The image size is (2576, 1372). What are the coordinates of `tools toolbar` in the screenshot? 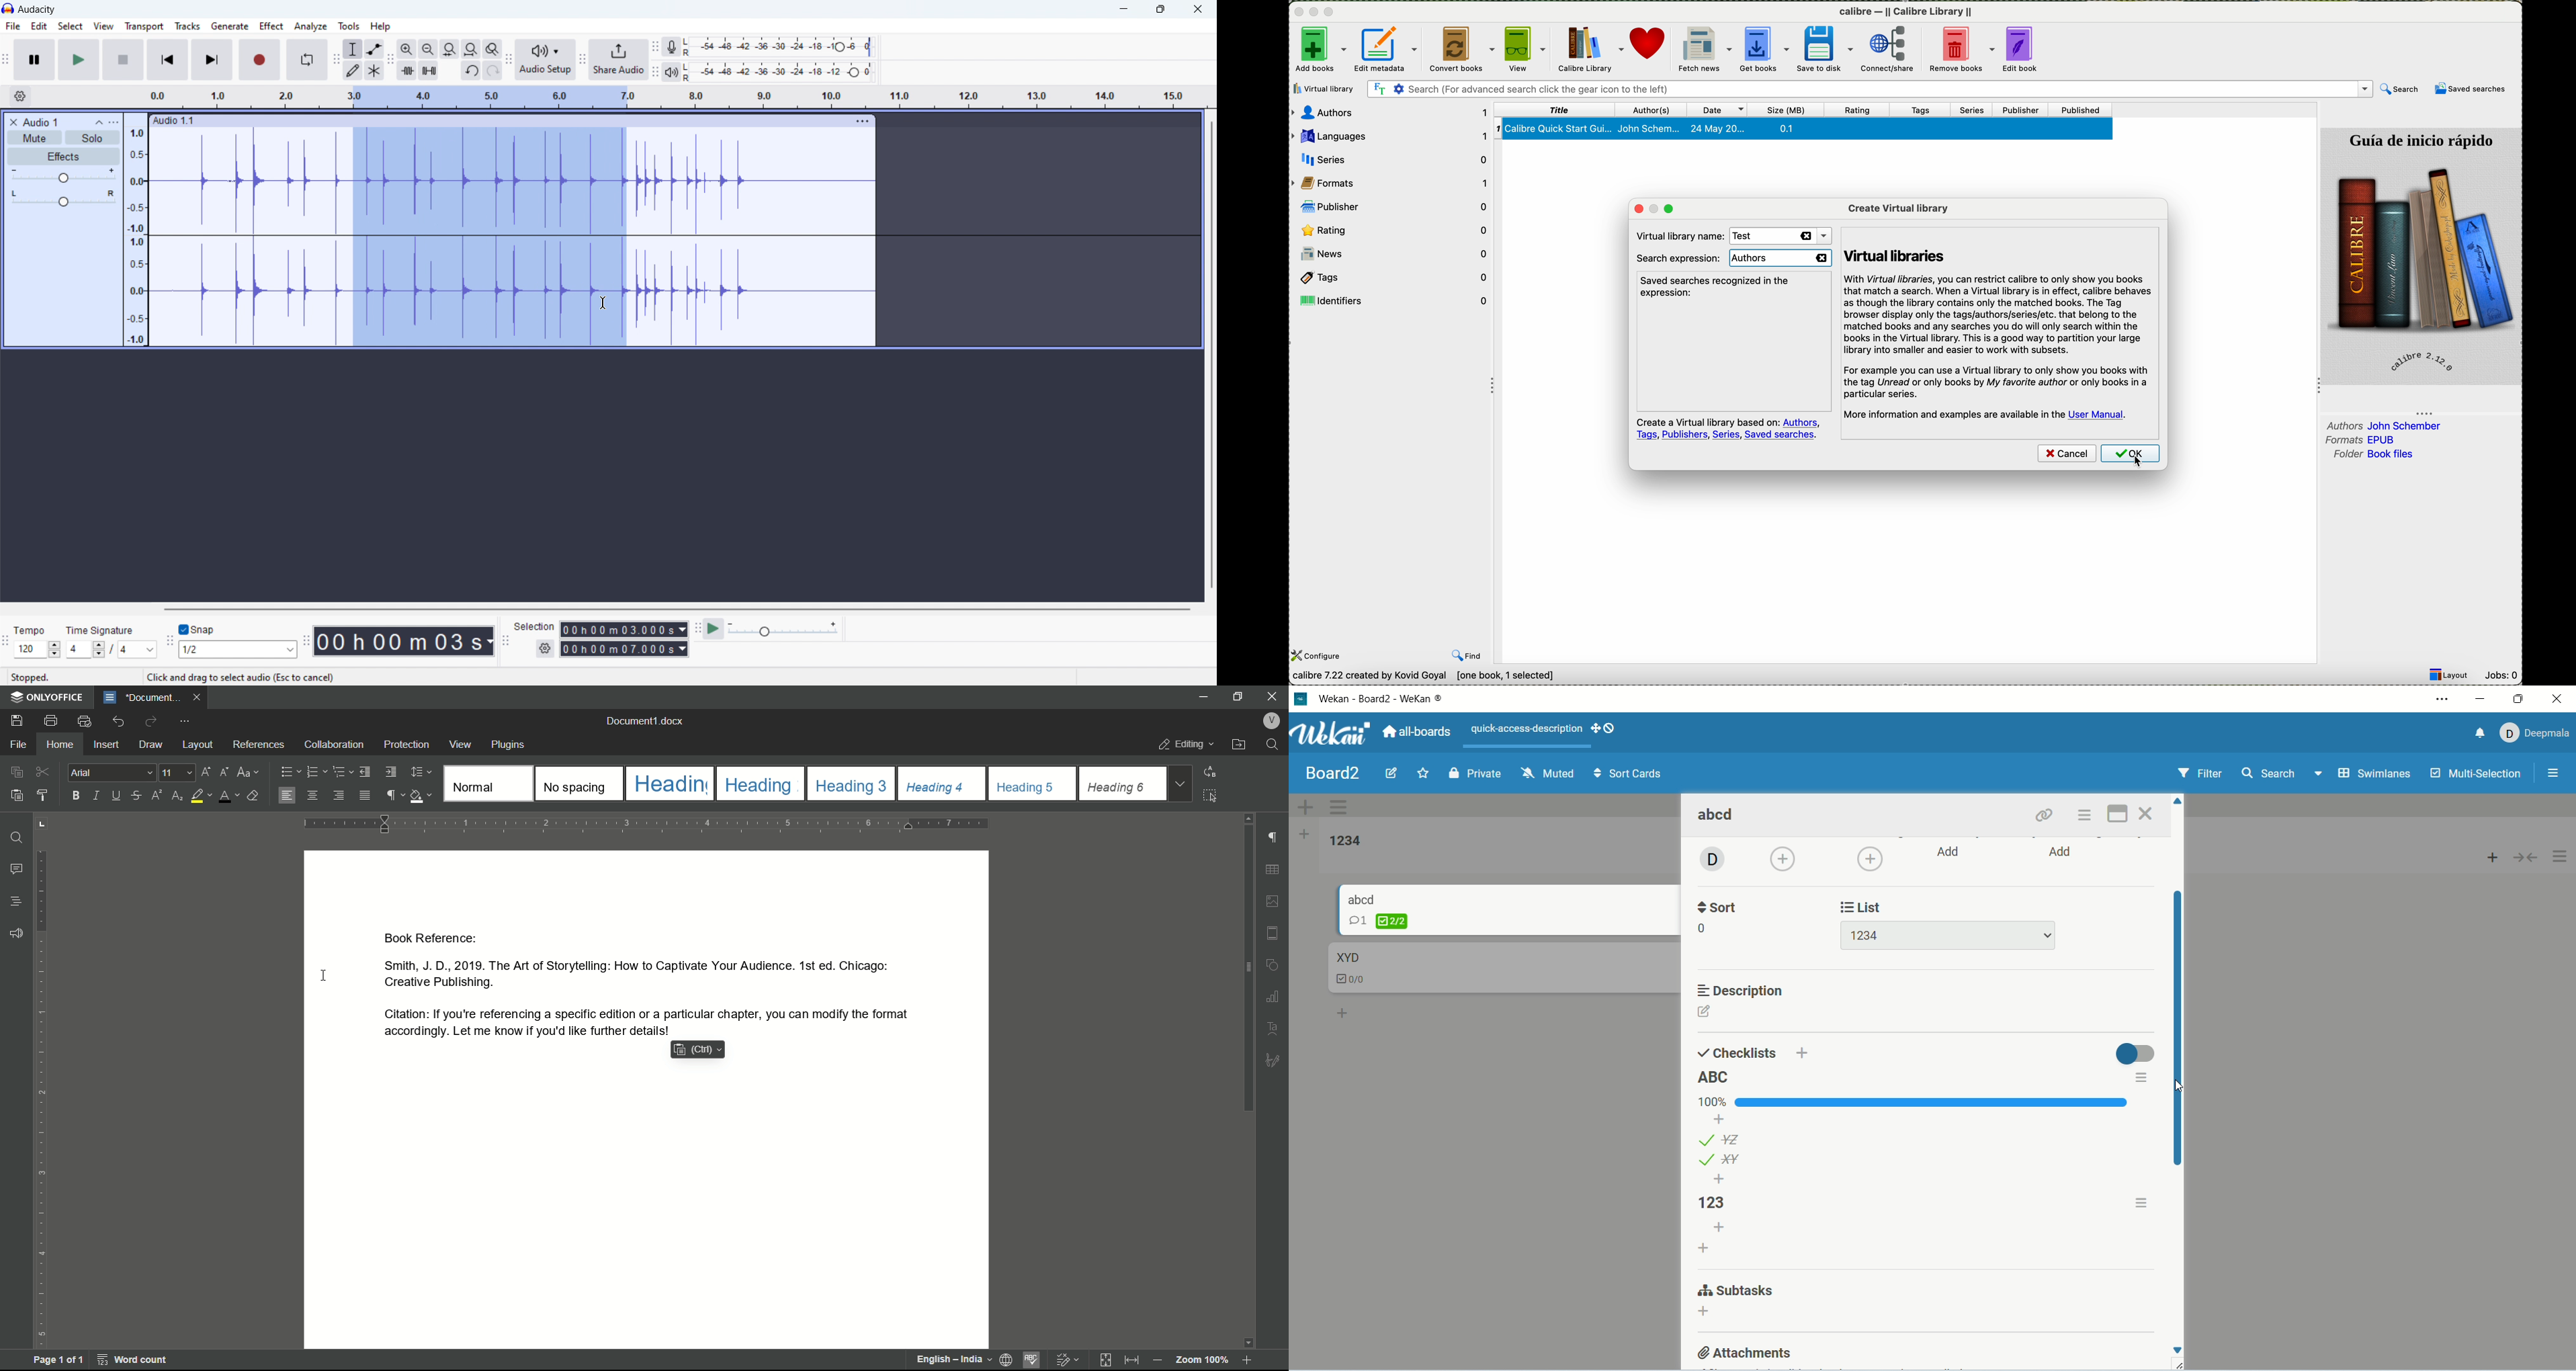 It's located at (336, 60).